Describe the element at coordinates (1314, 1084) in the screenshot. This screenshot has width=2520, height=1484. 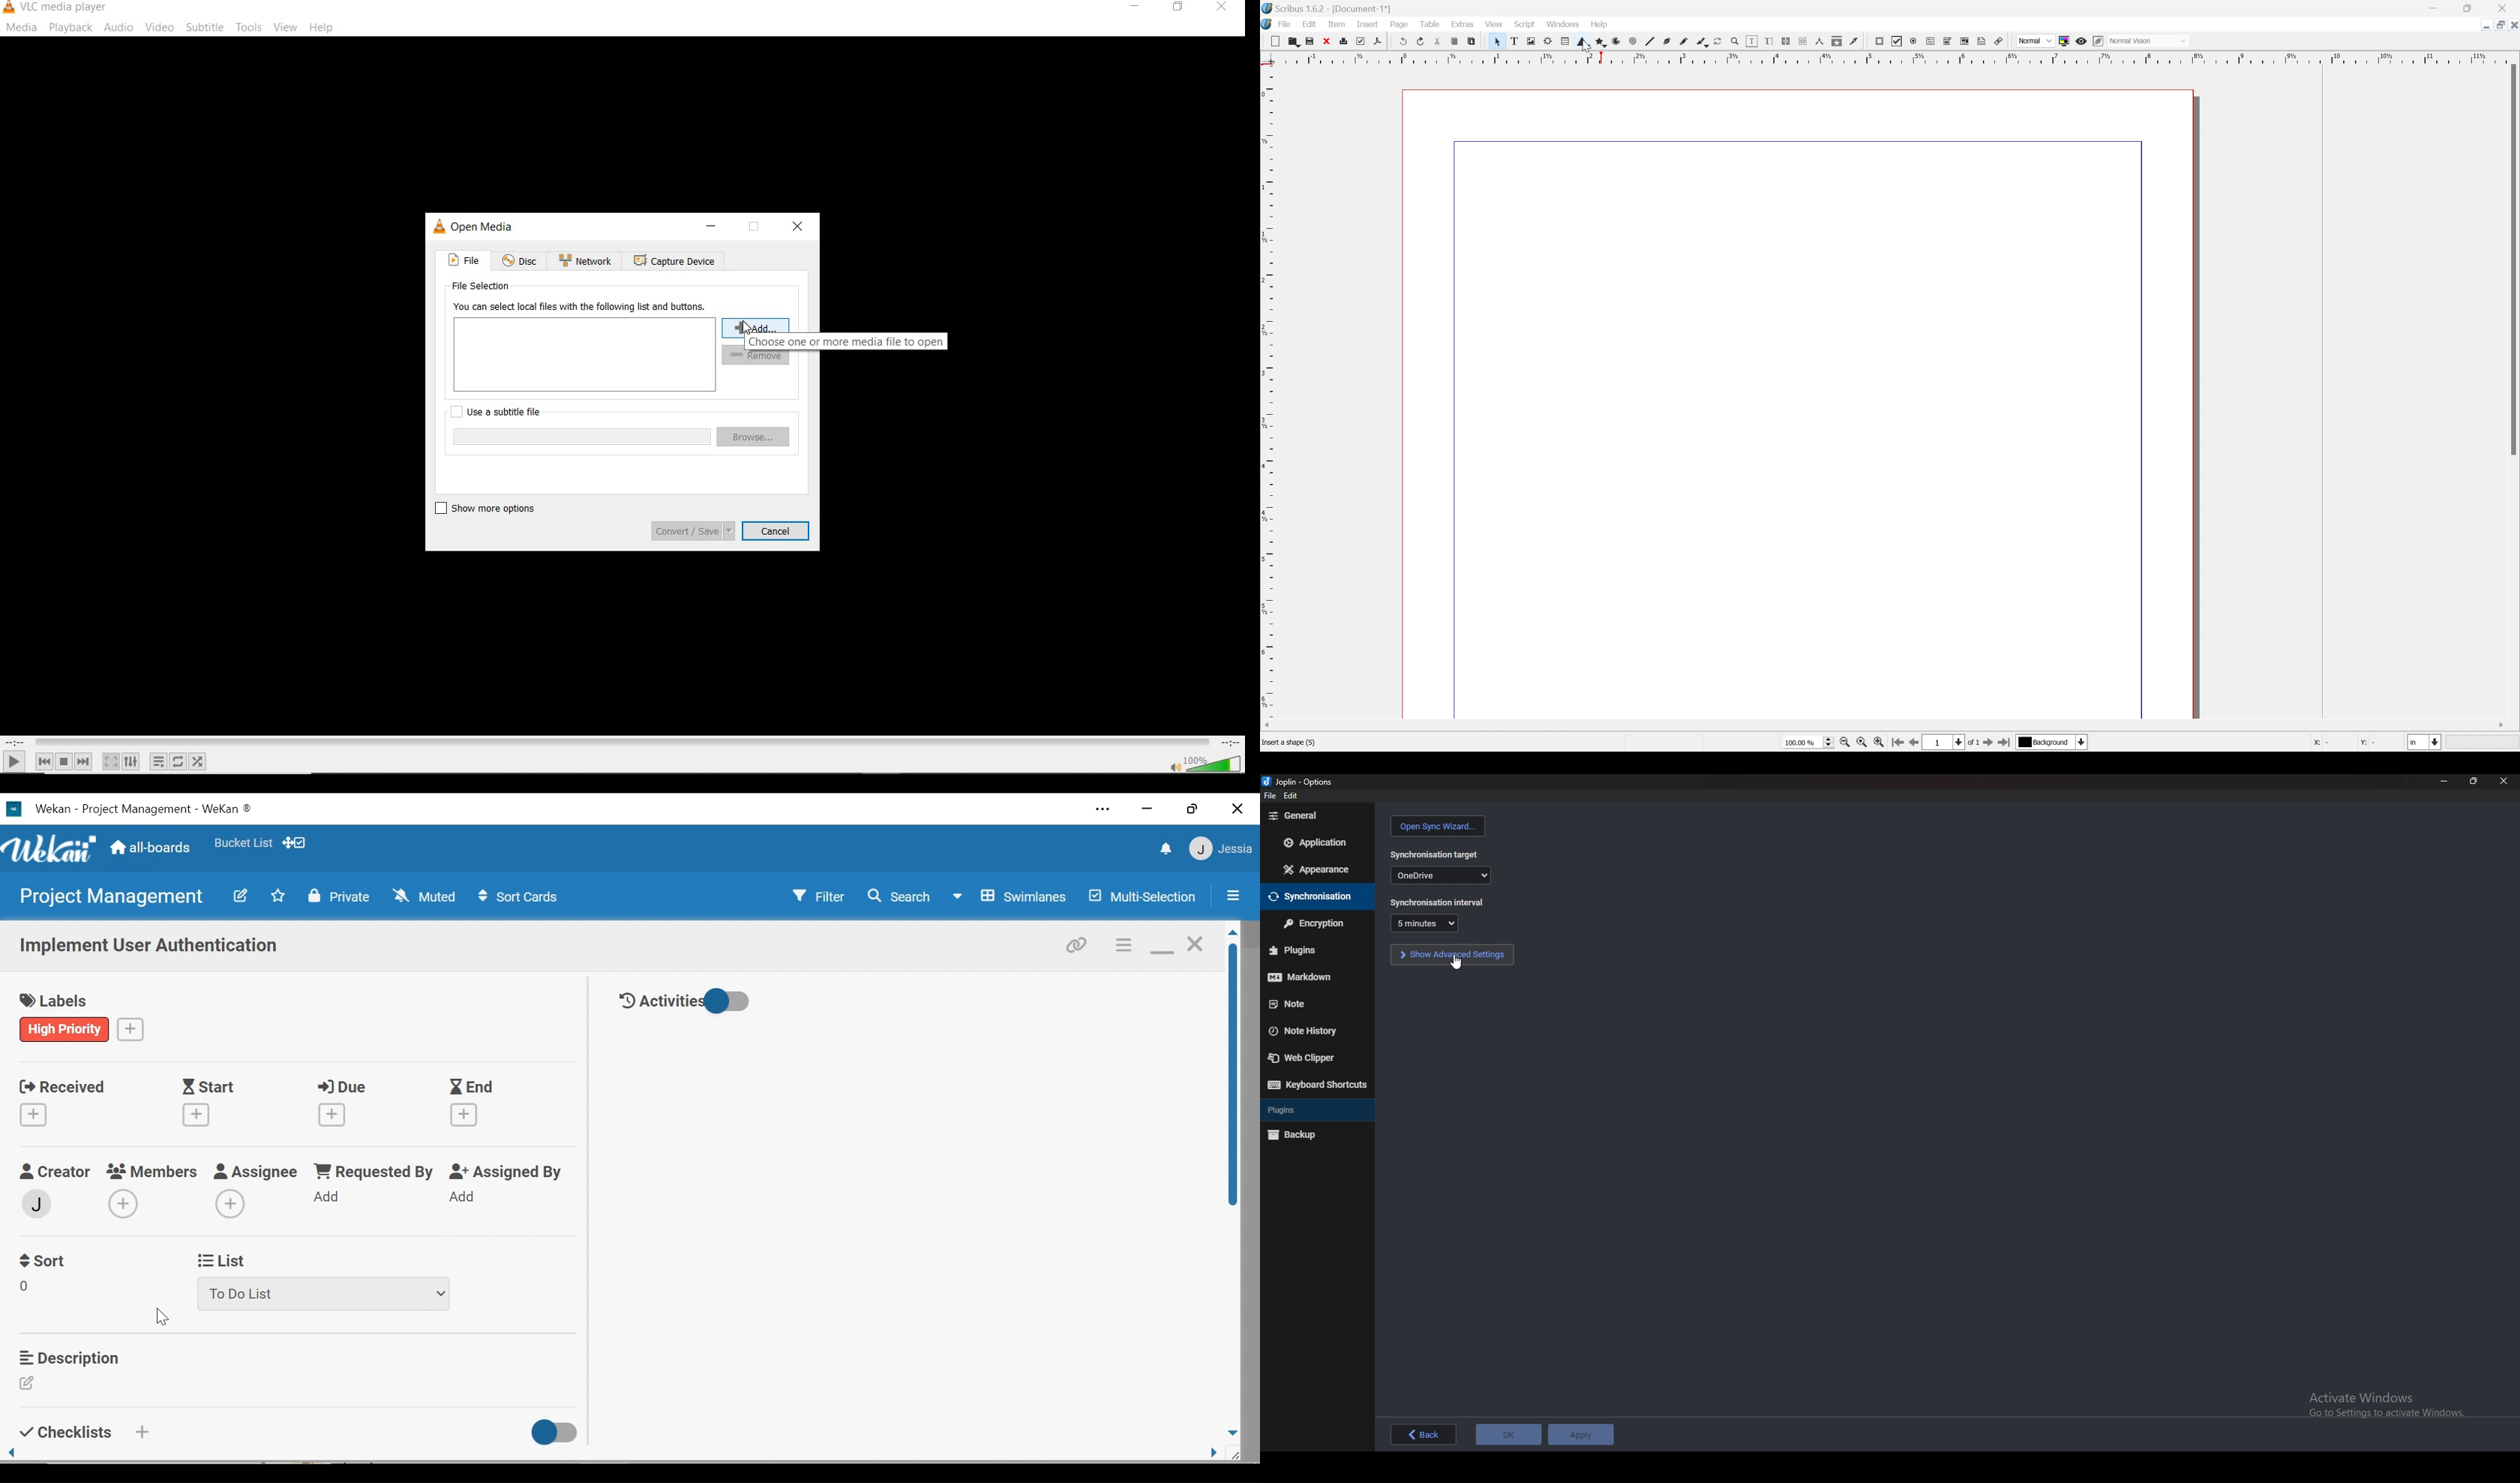
I see `keyboard shortcuts` at that location.